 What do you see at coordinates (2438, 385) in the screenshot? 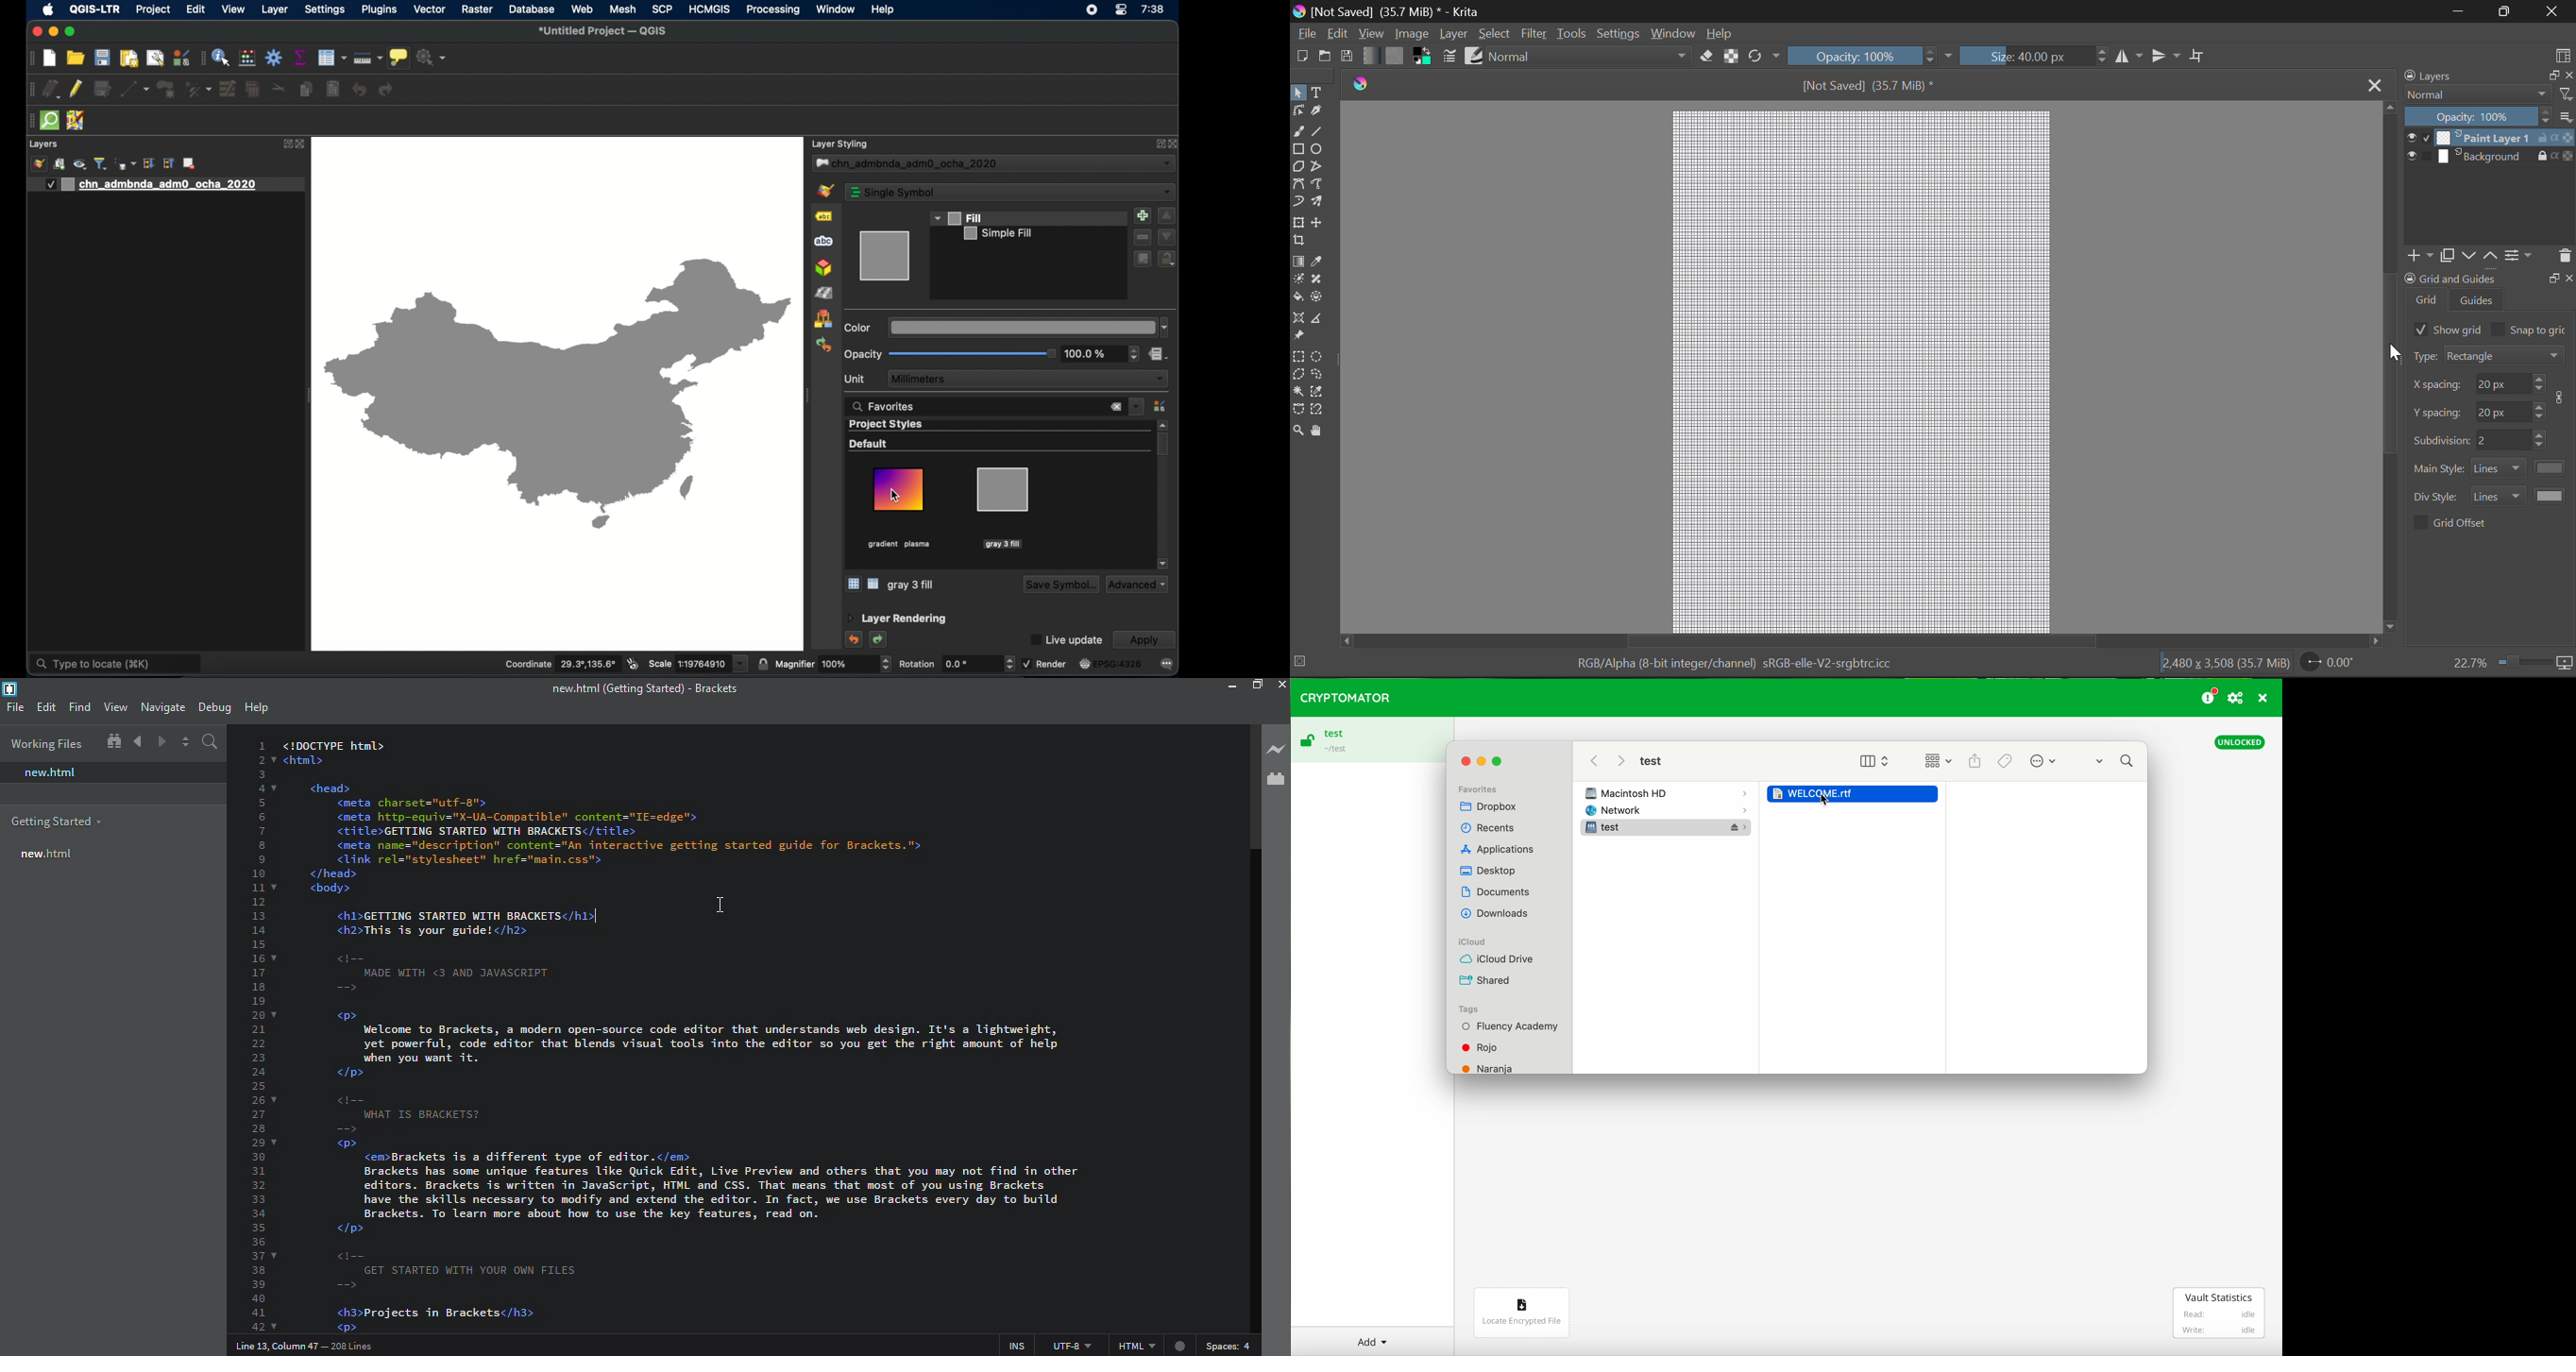
I see `spacing x` at bounding box center [2438, 385].